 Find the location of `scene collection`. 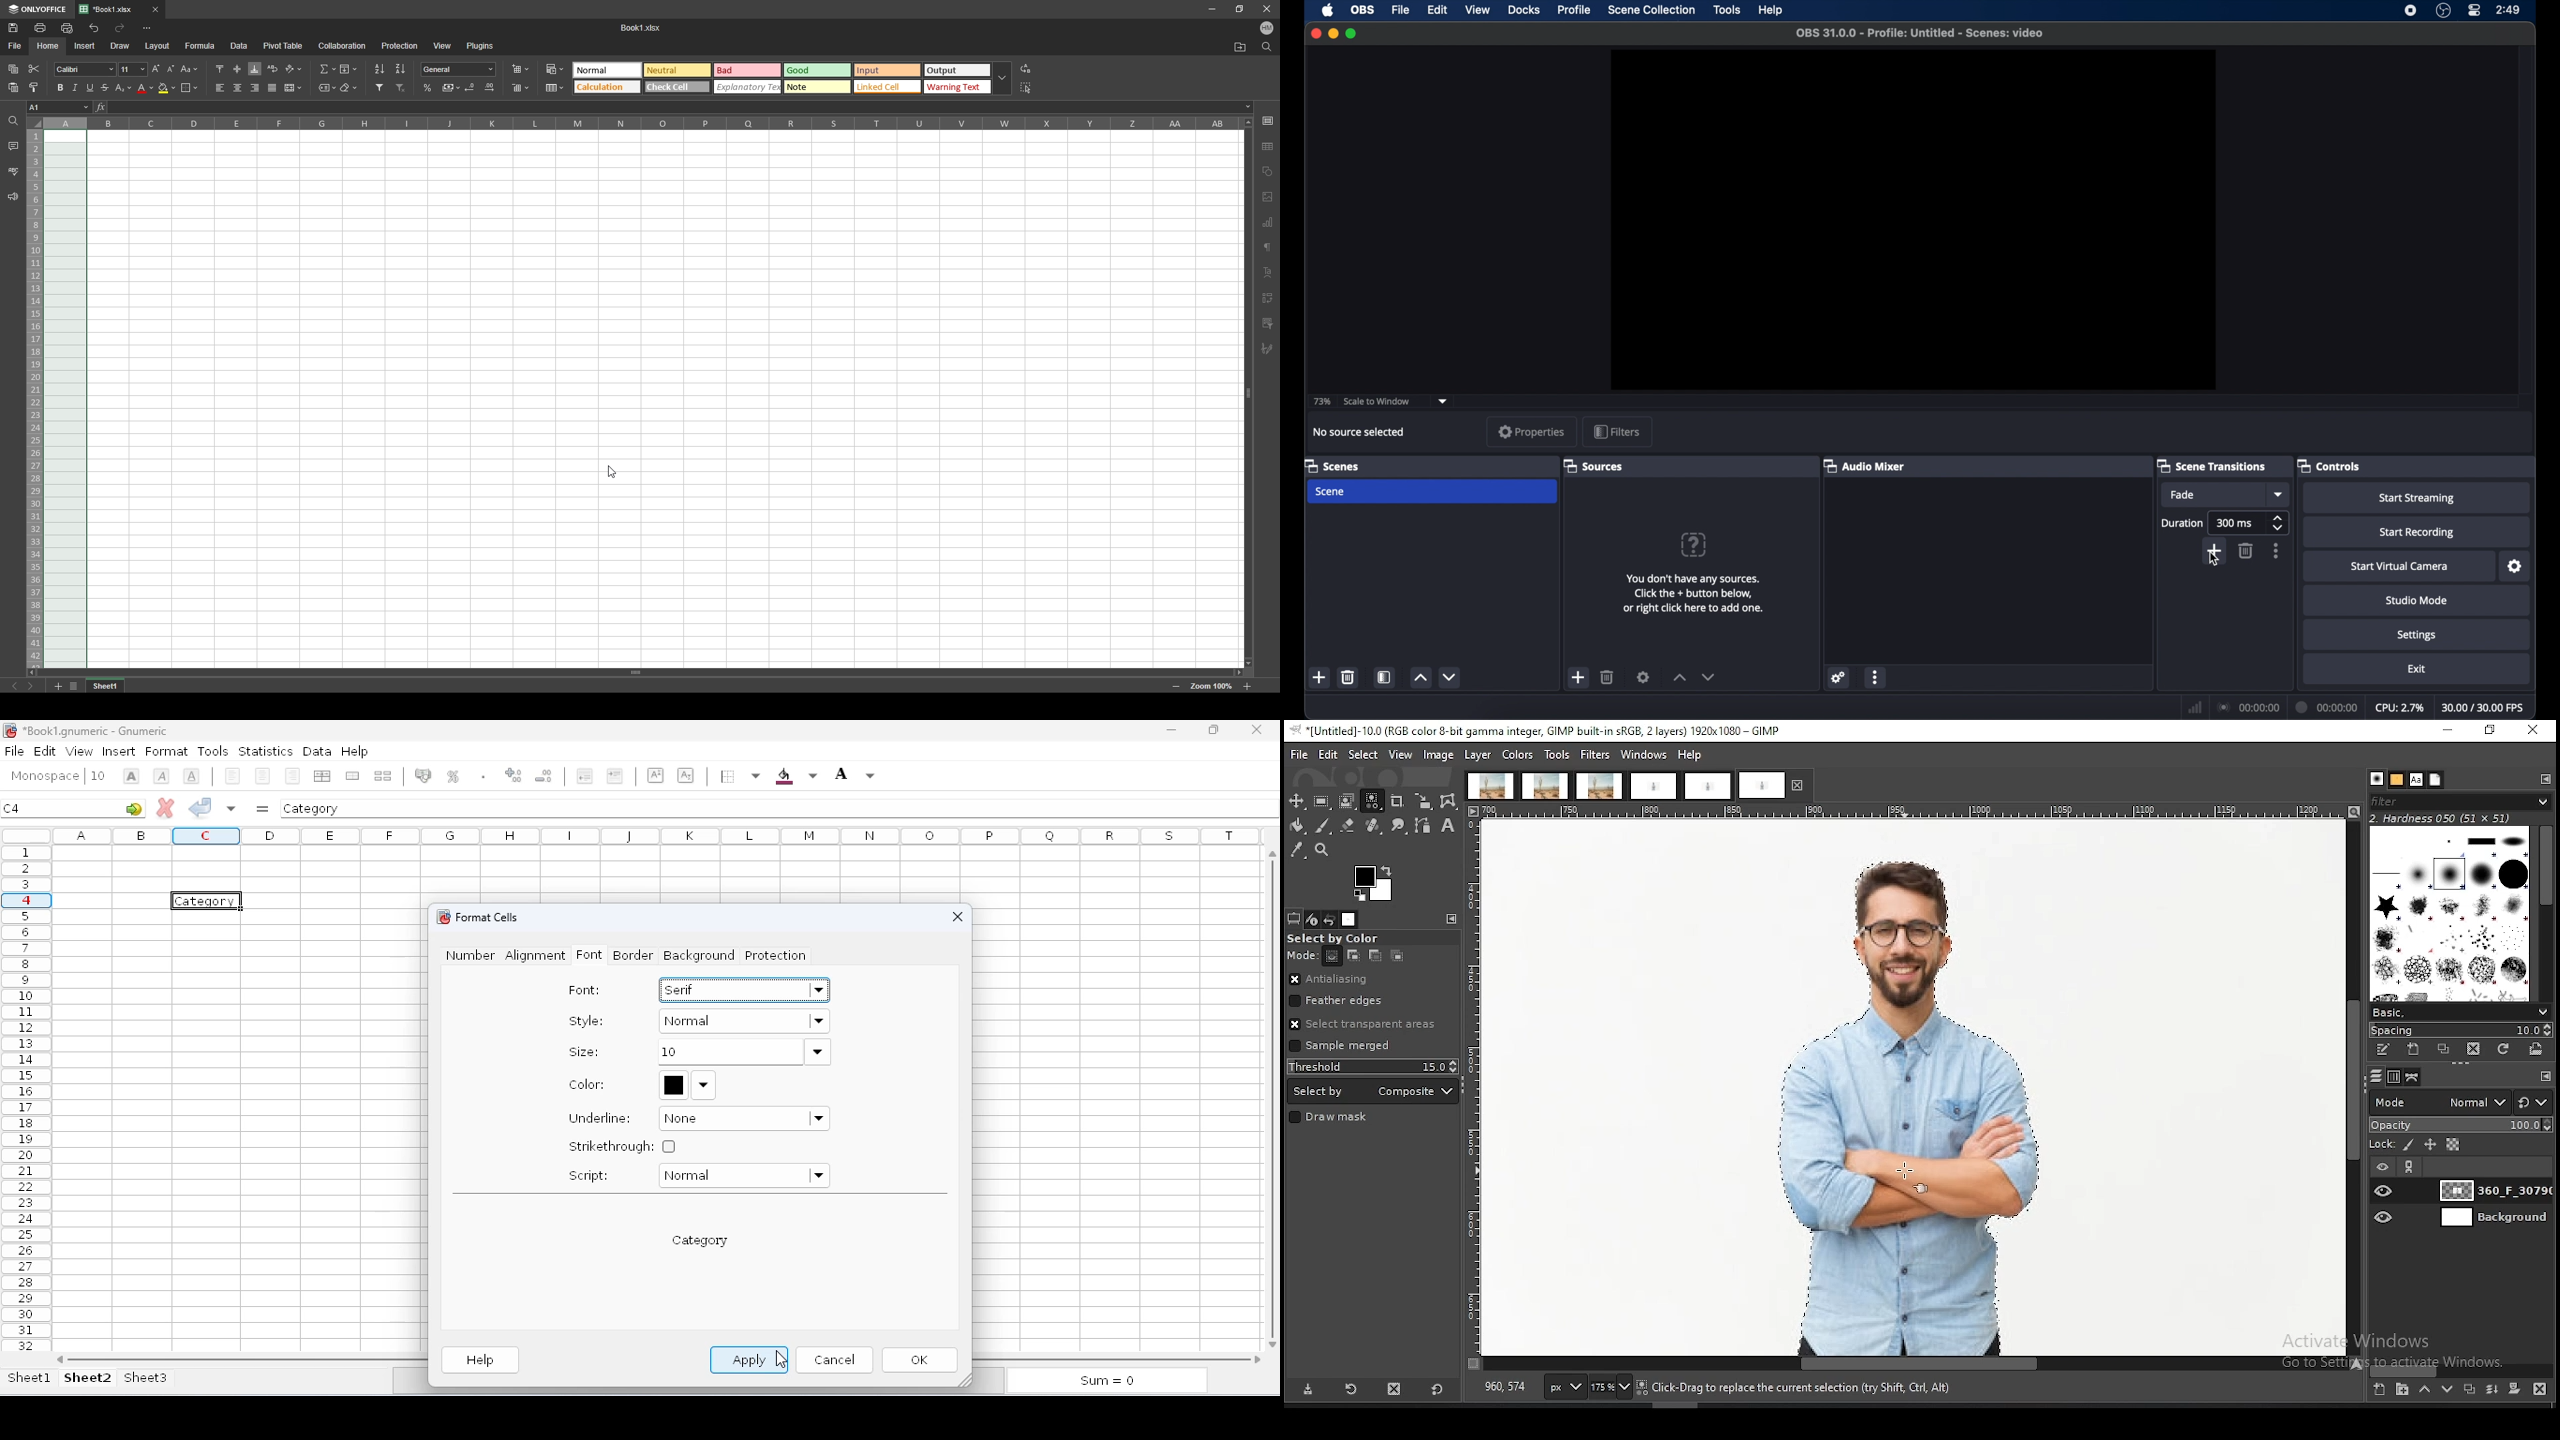

scene collection is located at coordinates (1651, 10).